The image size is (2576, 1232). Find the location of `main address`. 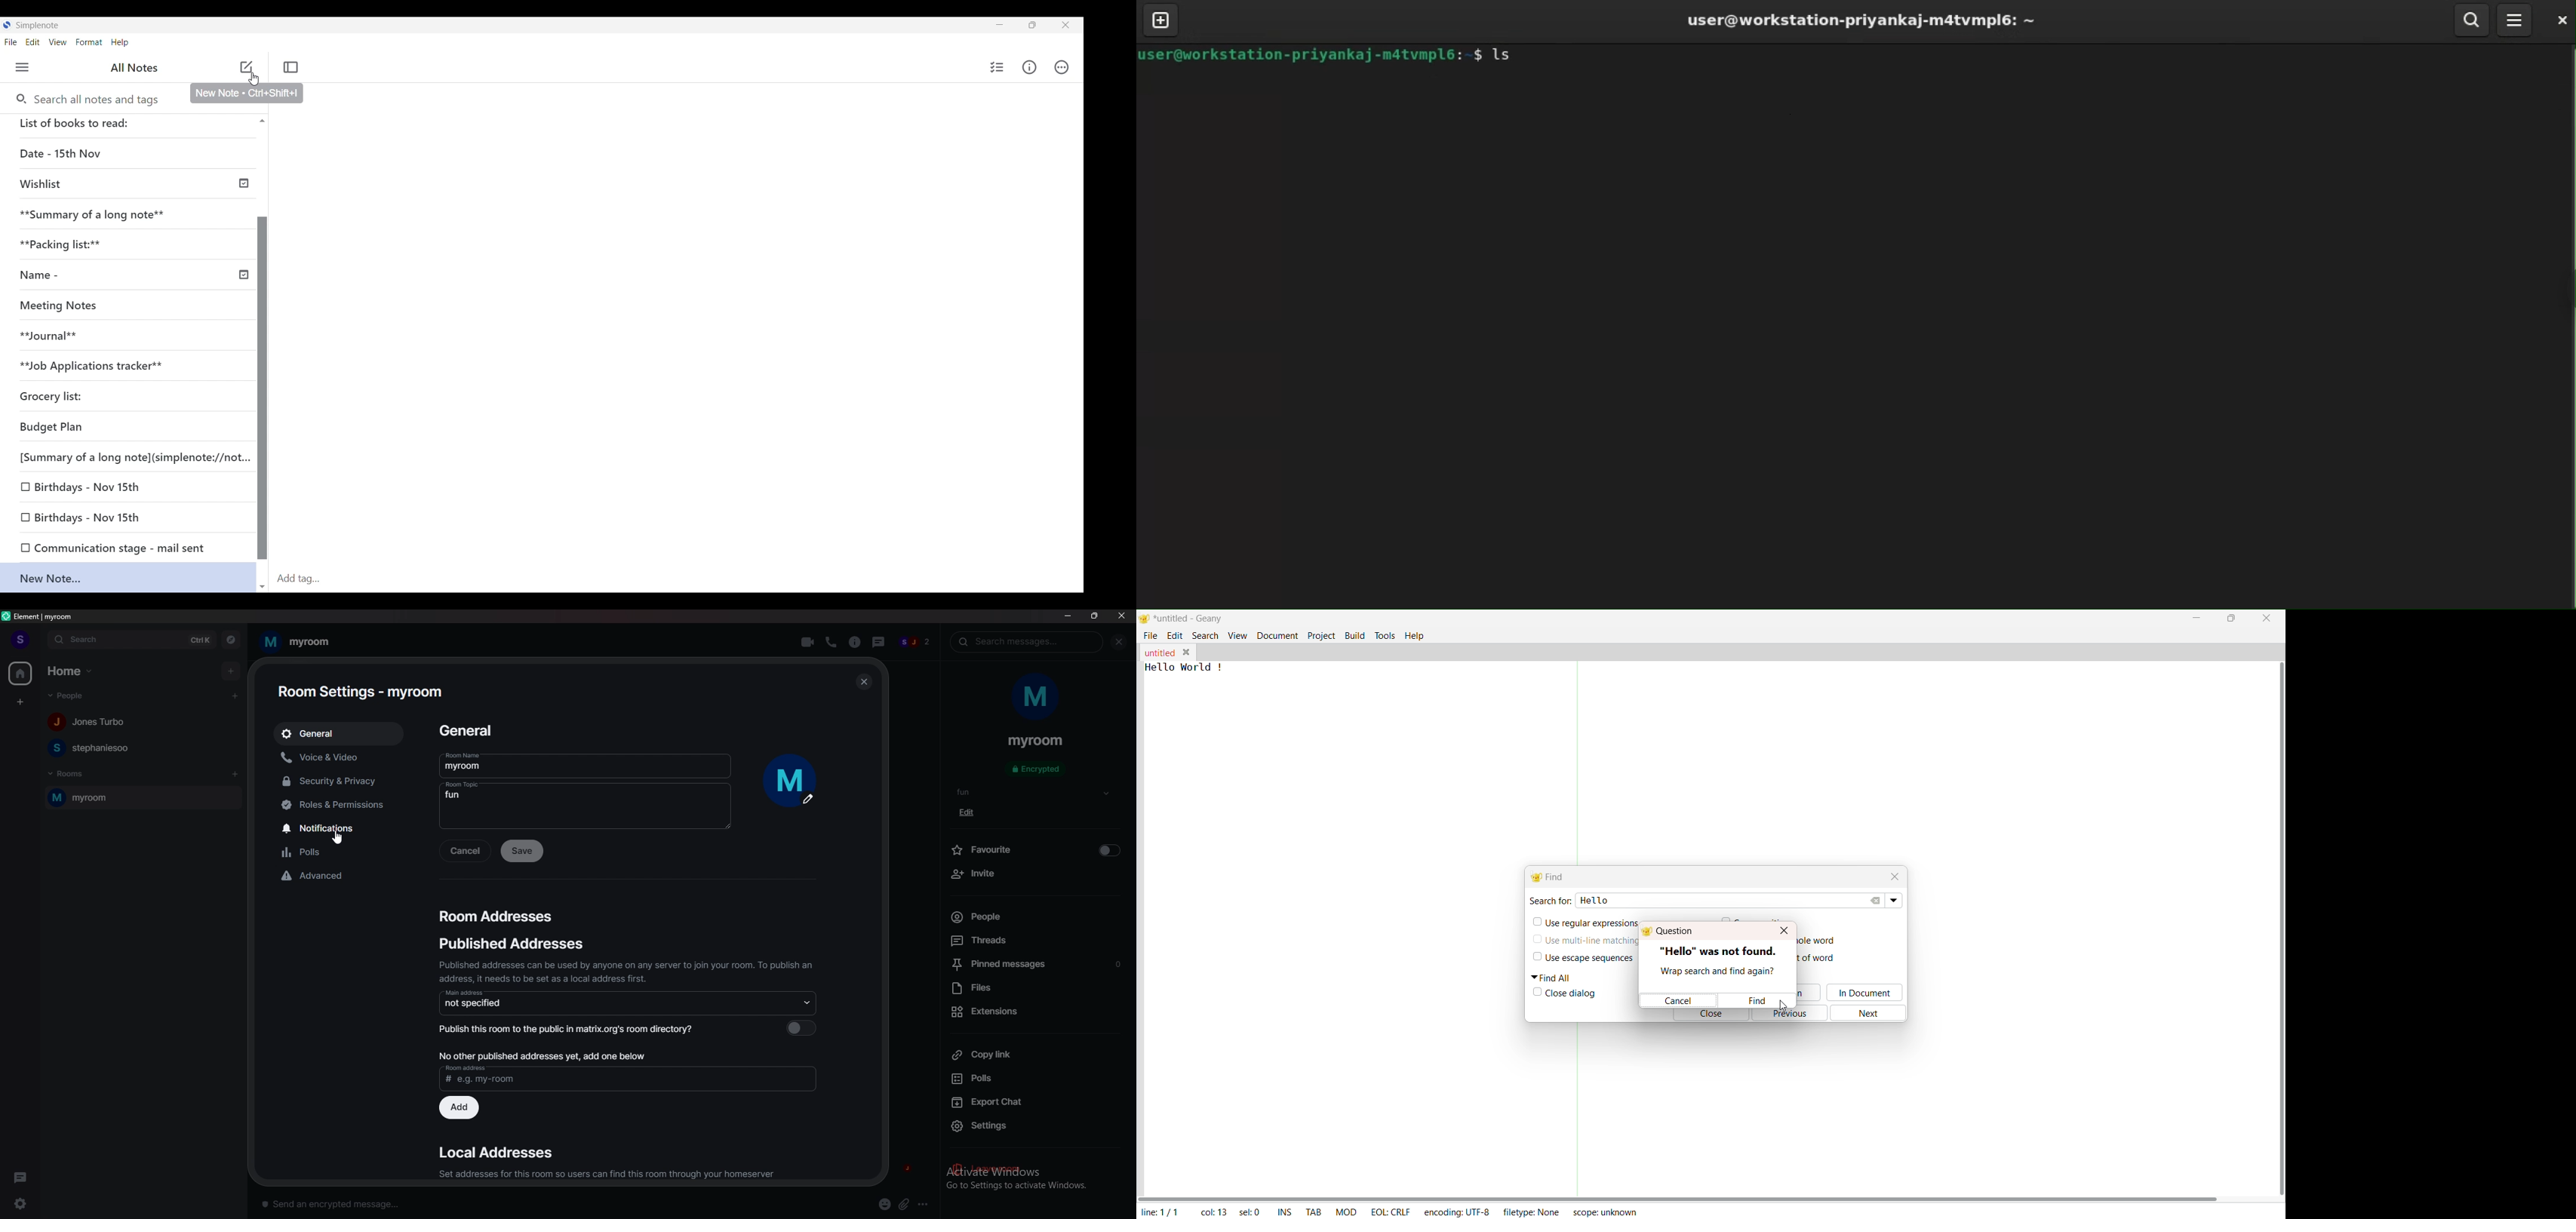

main address is located at coordinates (628, 1002).